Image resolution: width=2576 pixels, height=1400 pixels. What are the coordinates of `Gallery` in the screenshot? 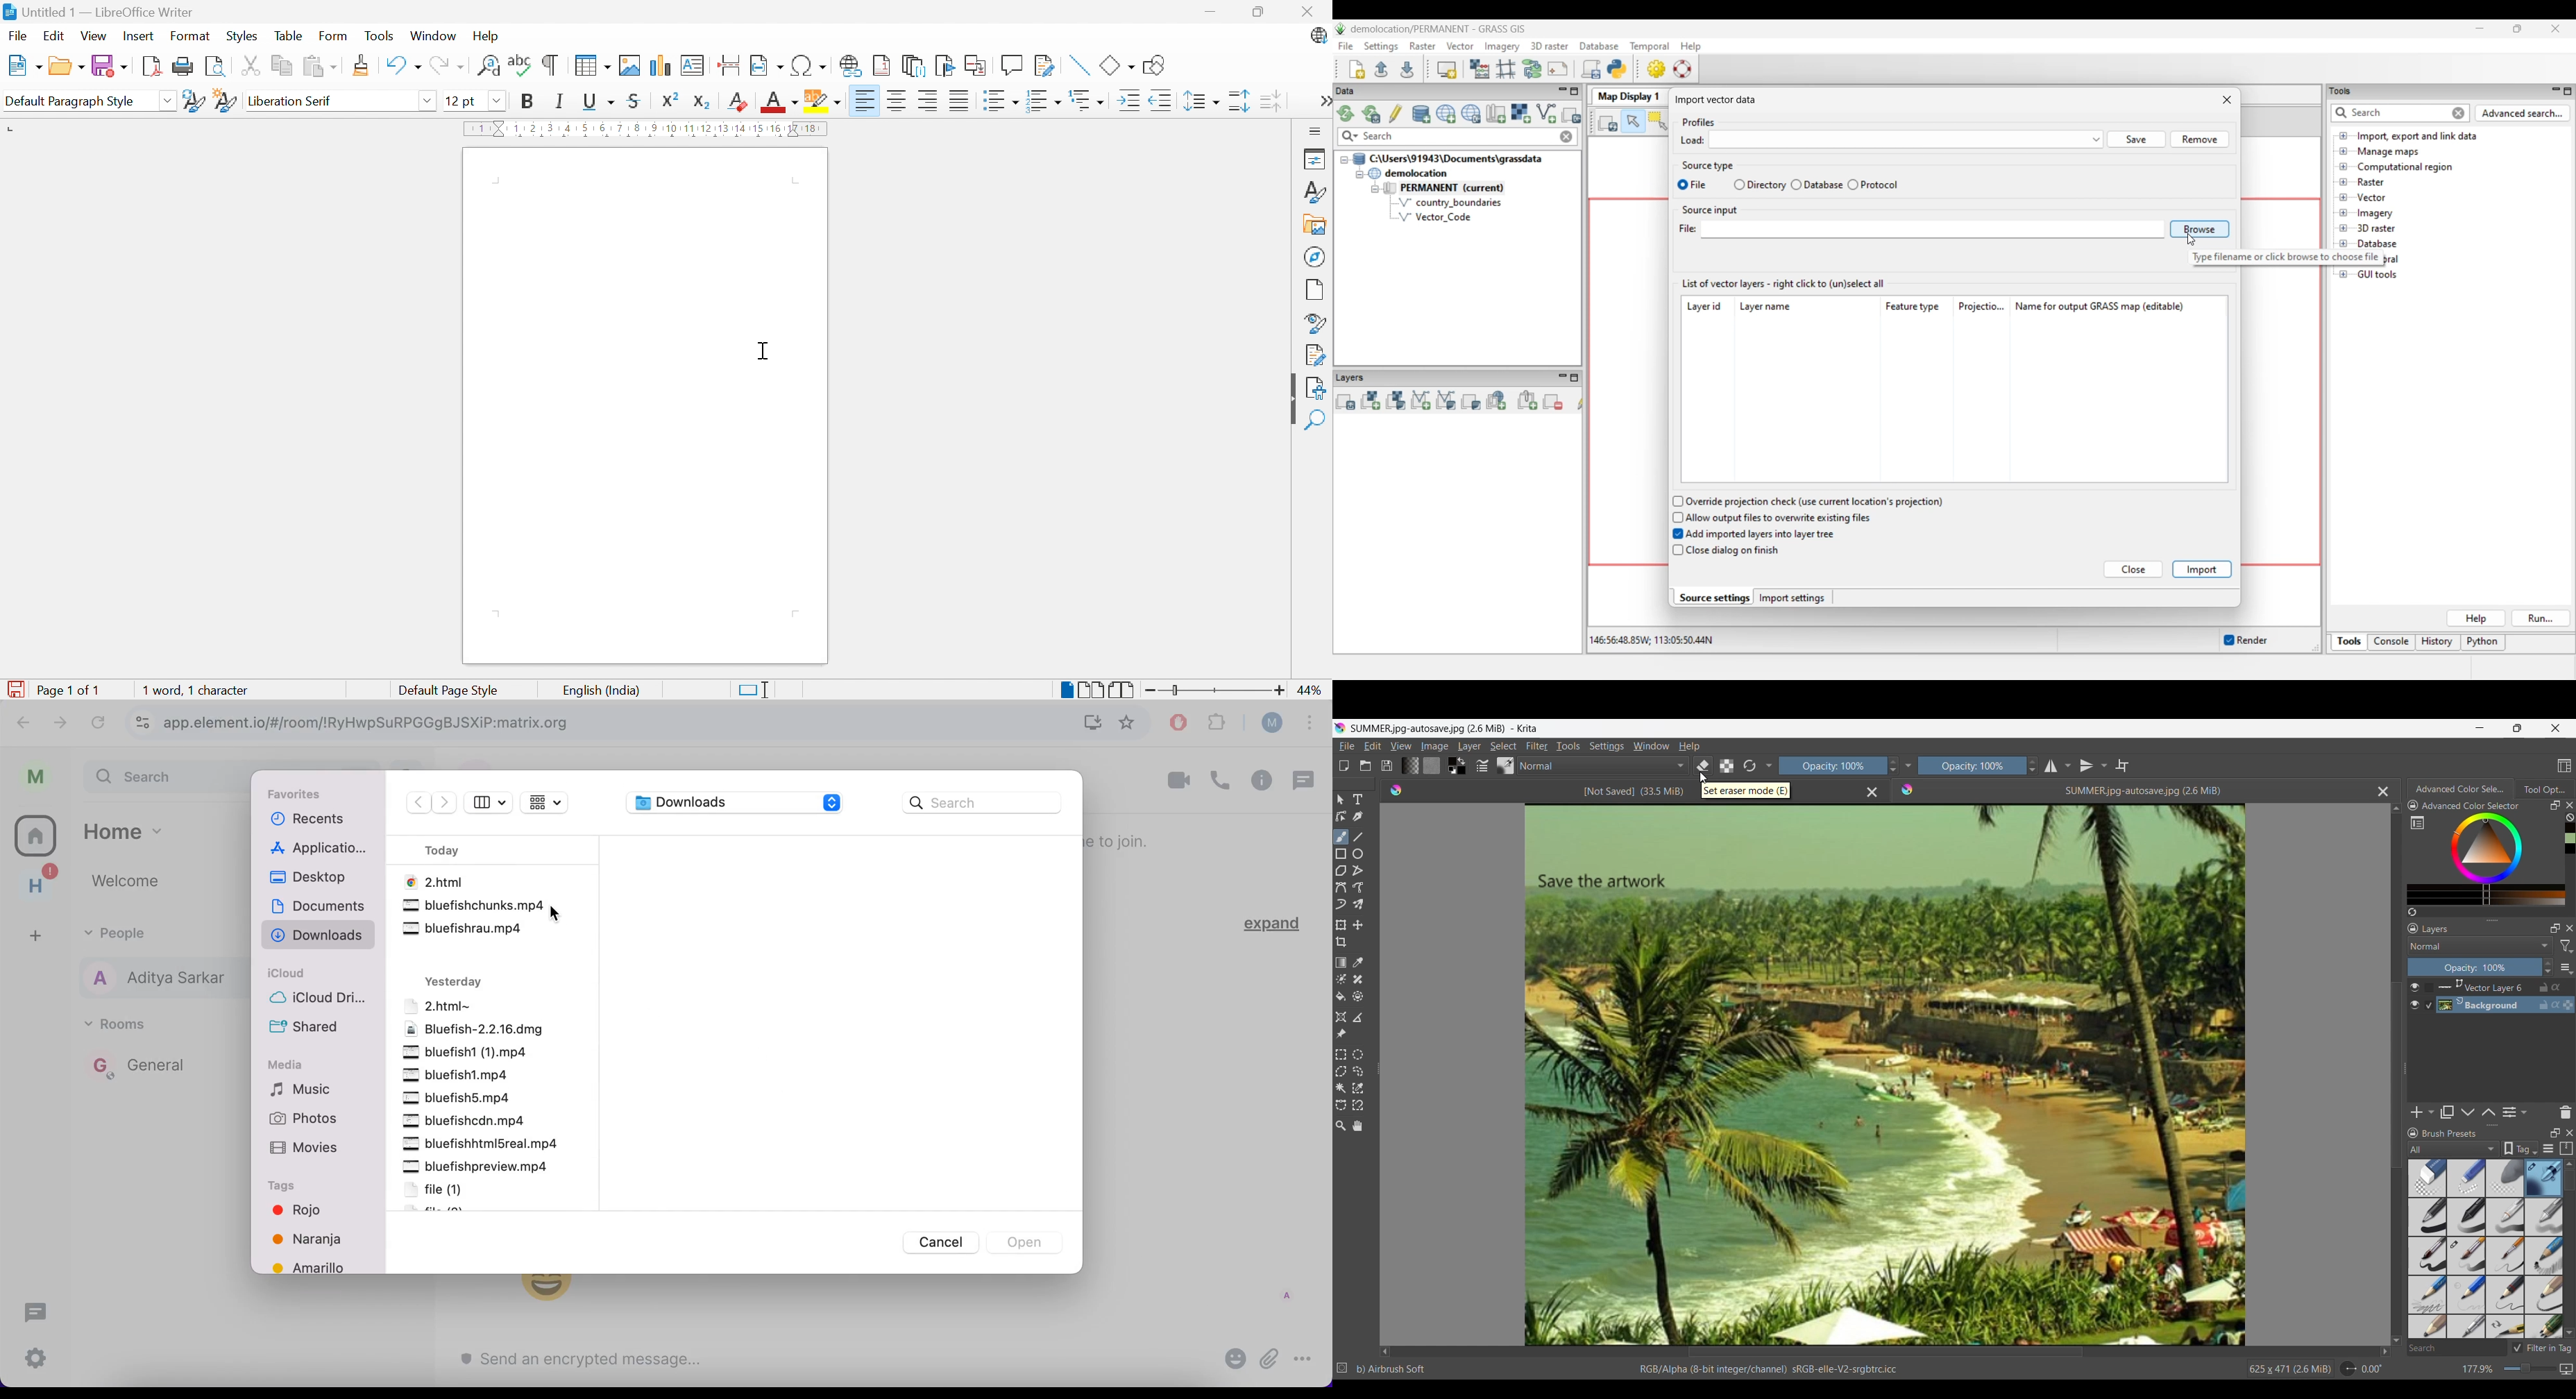 It's located at (1315, 223).